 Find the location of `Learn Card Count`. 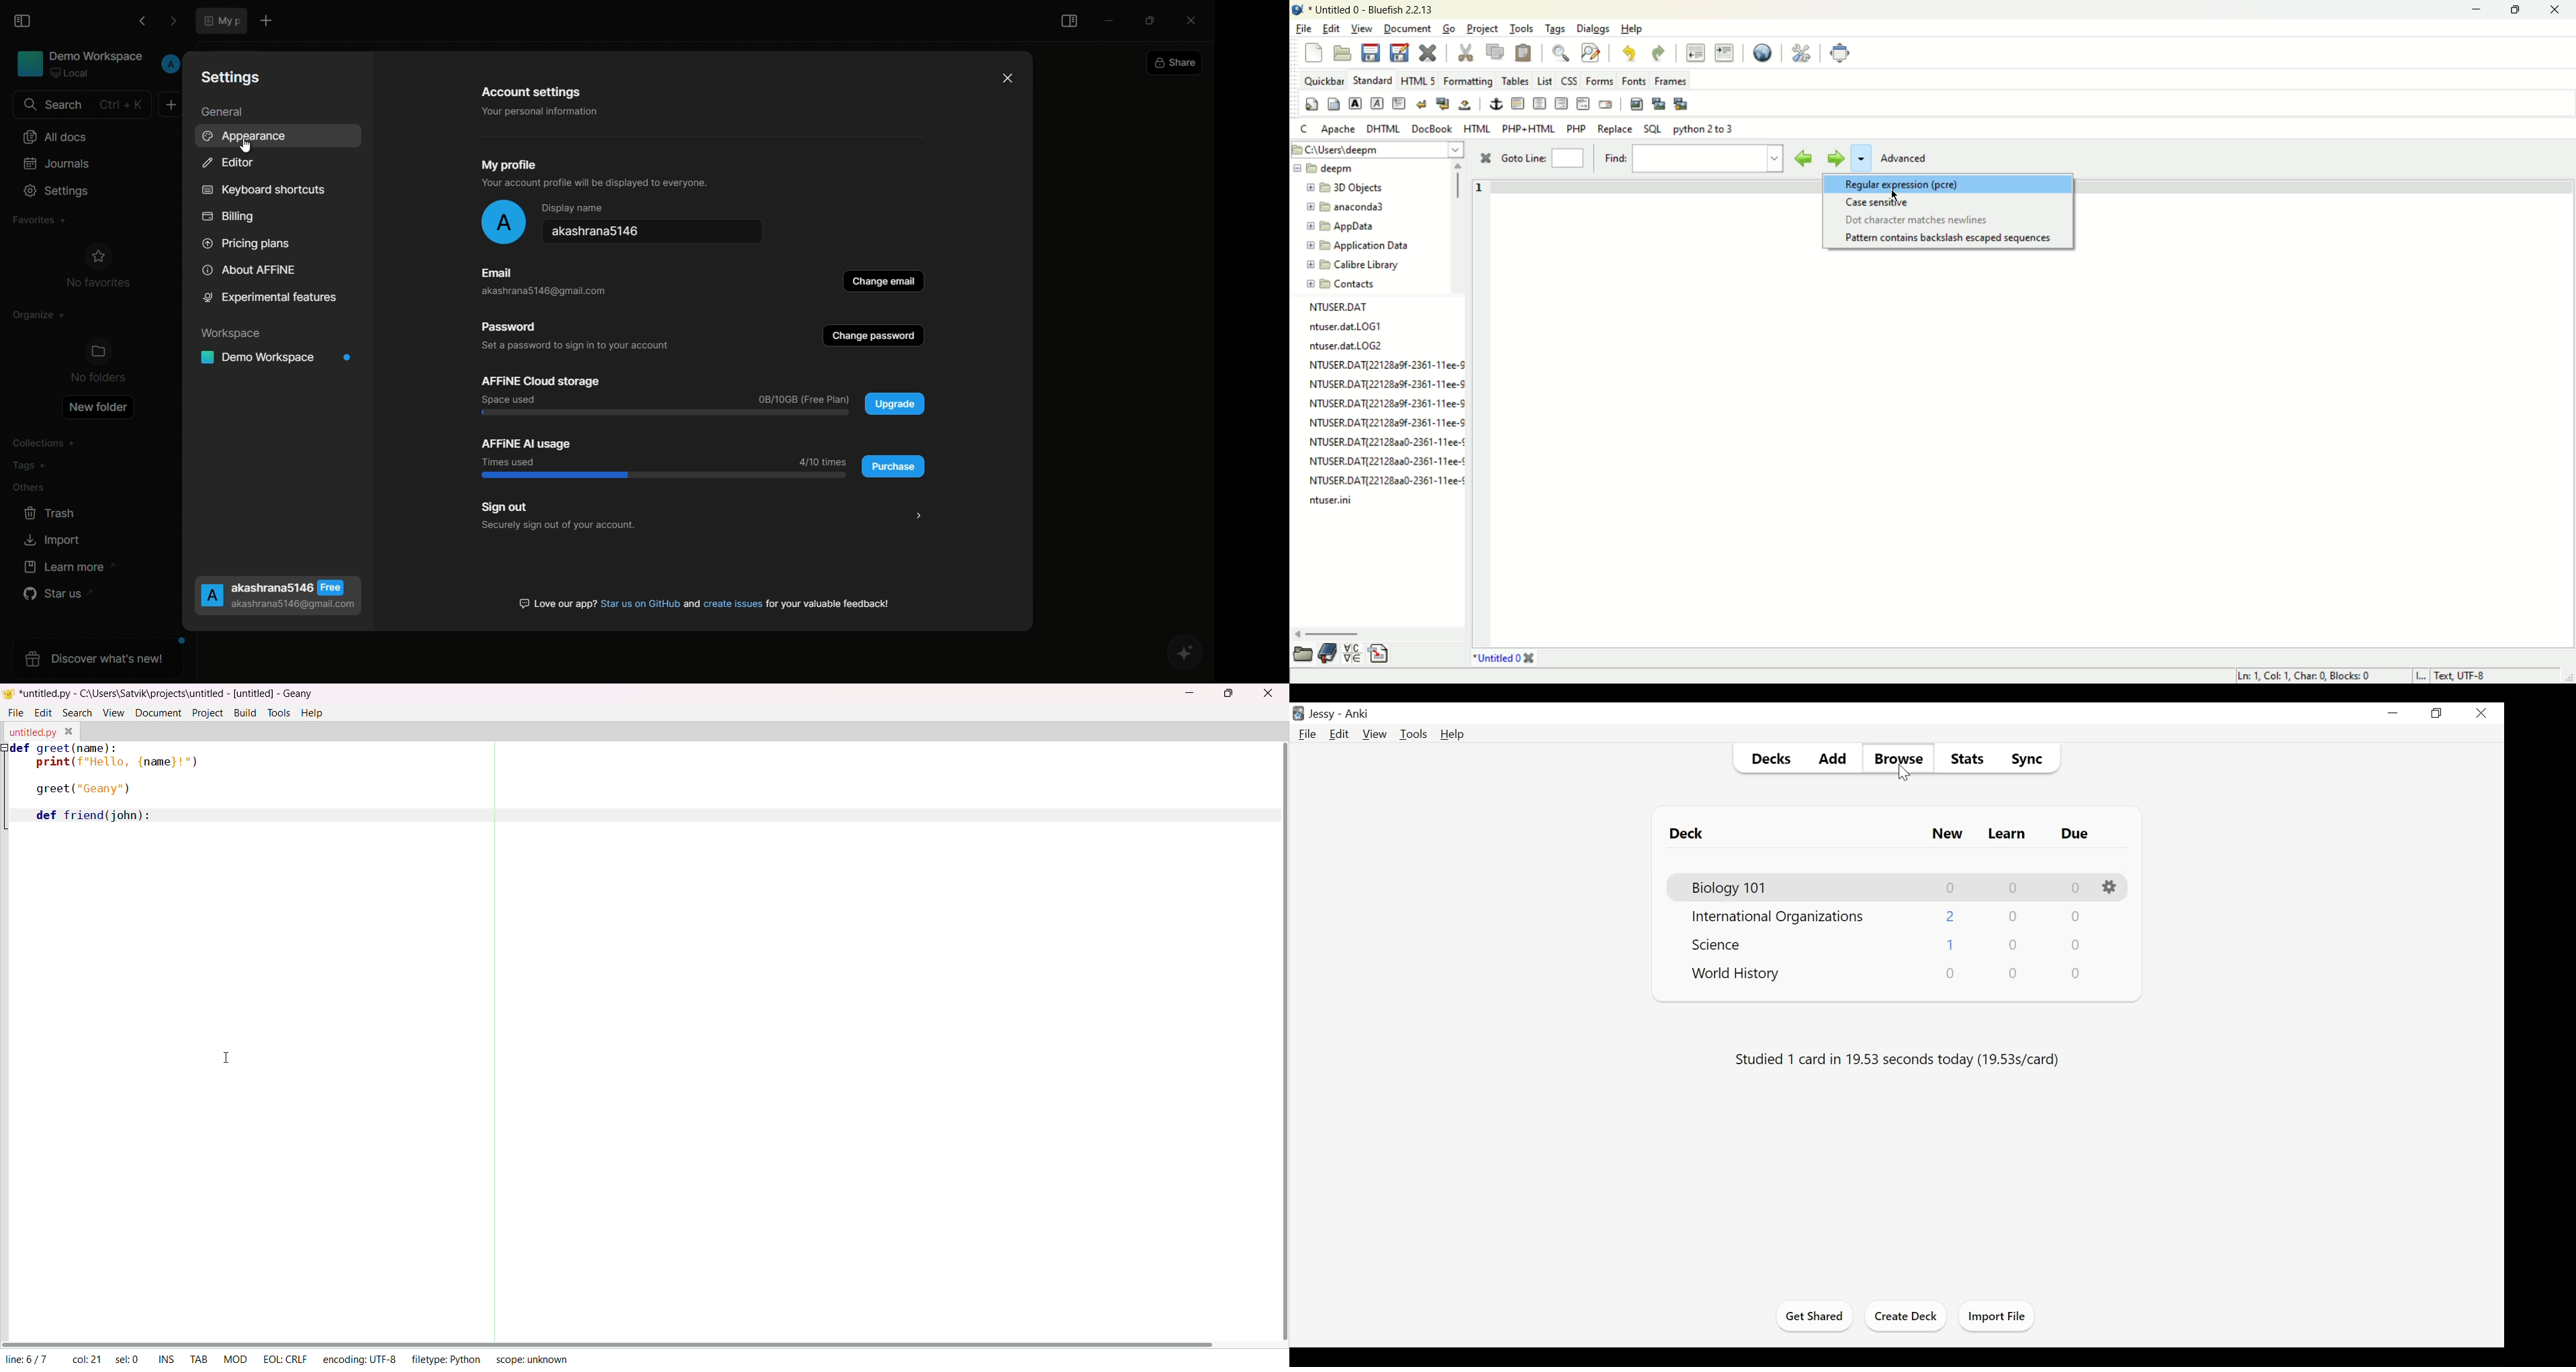

Learn Card Count is located at coordinates (2012, 888).